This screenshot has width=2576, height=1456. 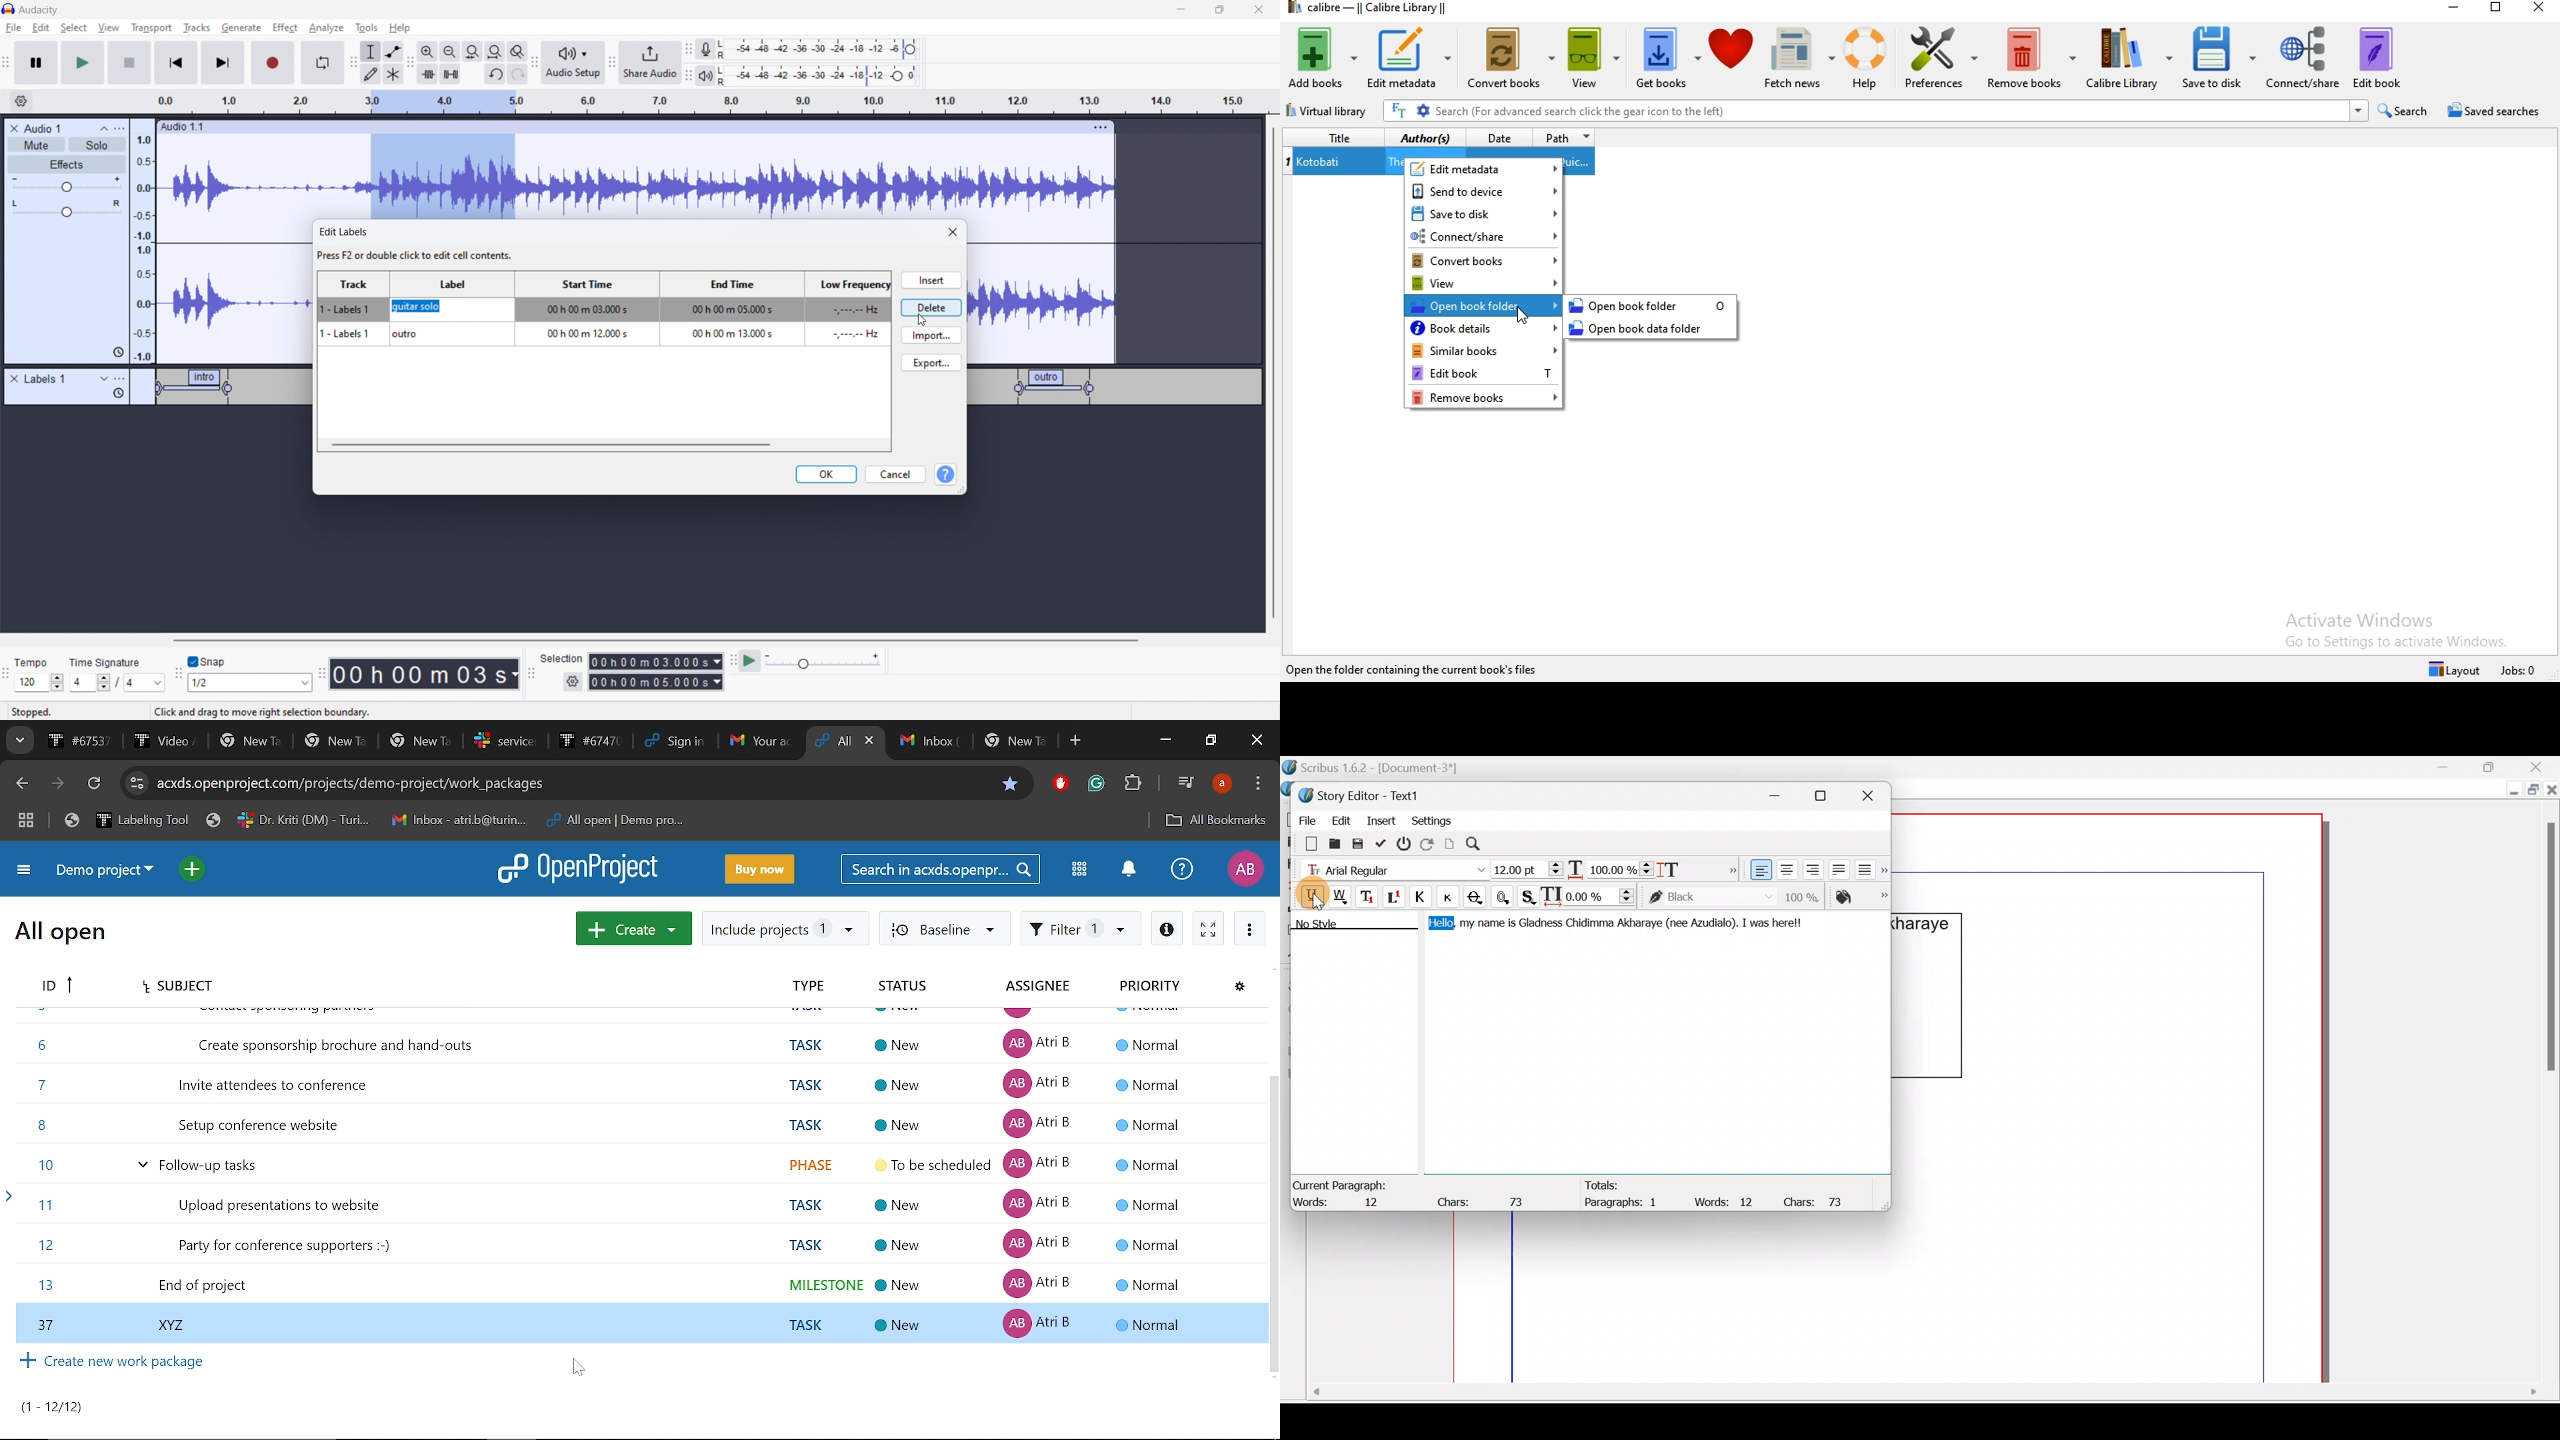 What do you see at coordinates (1369, 895) in the screenshot?
I see `Subscript` at bounding box center [1369, 895].